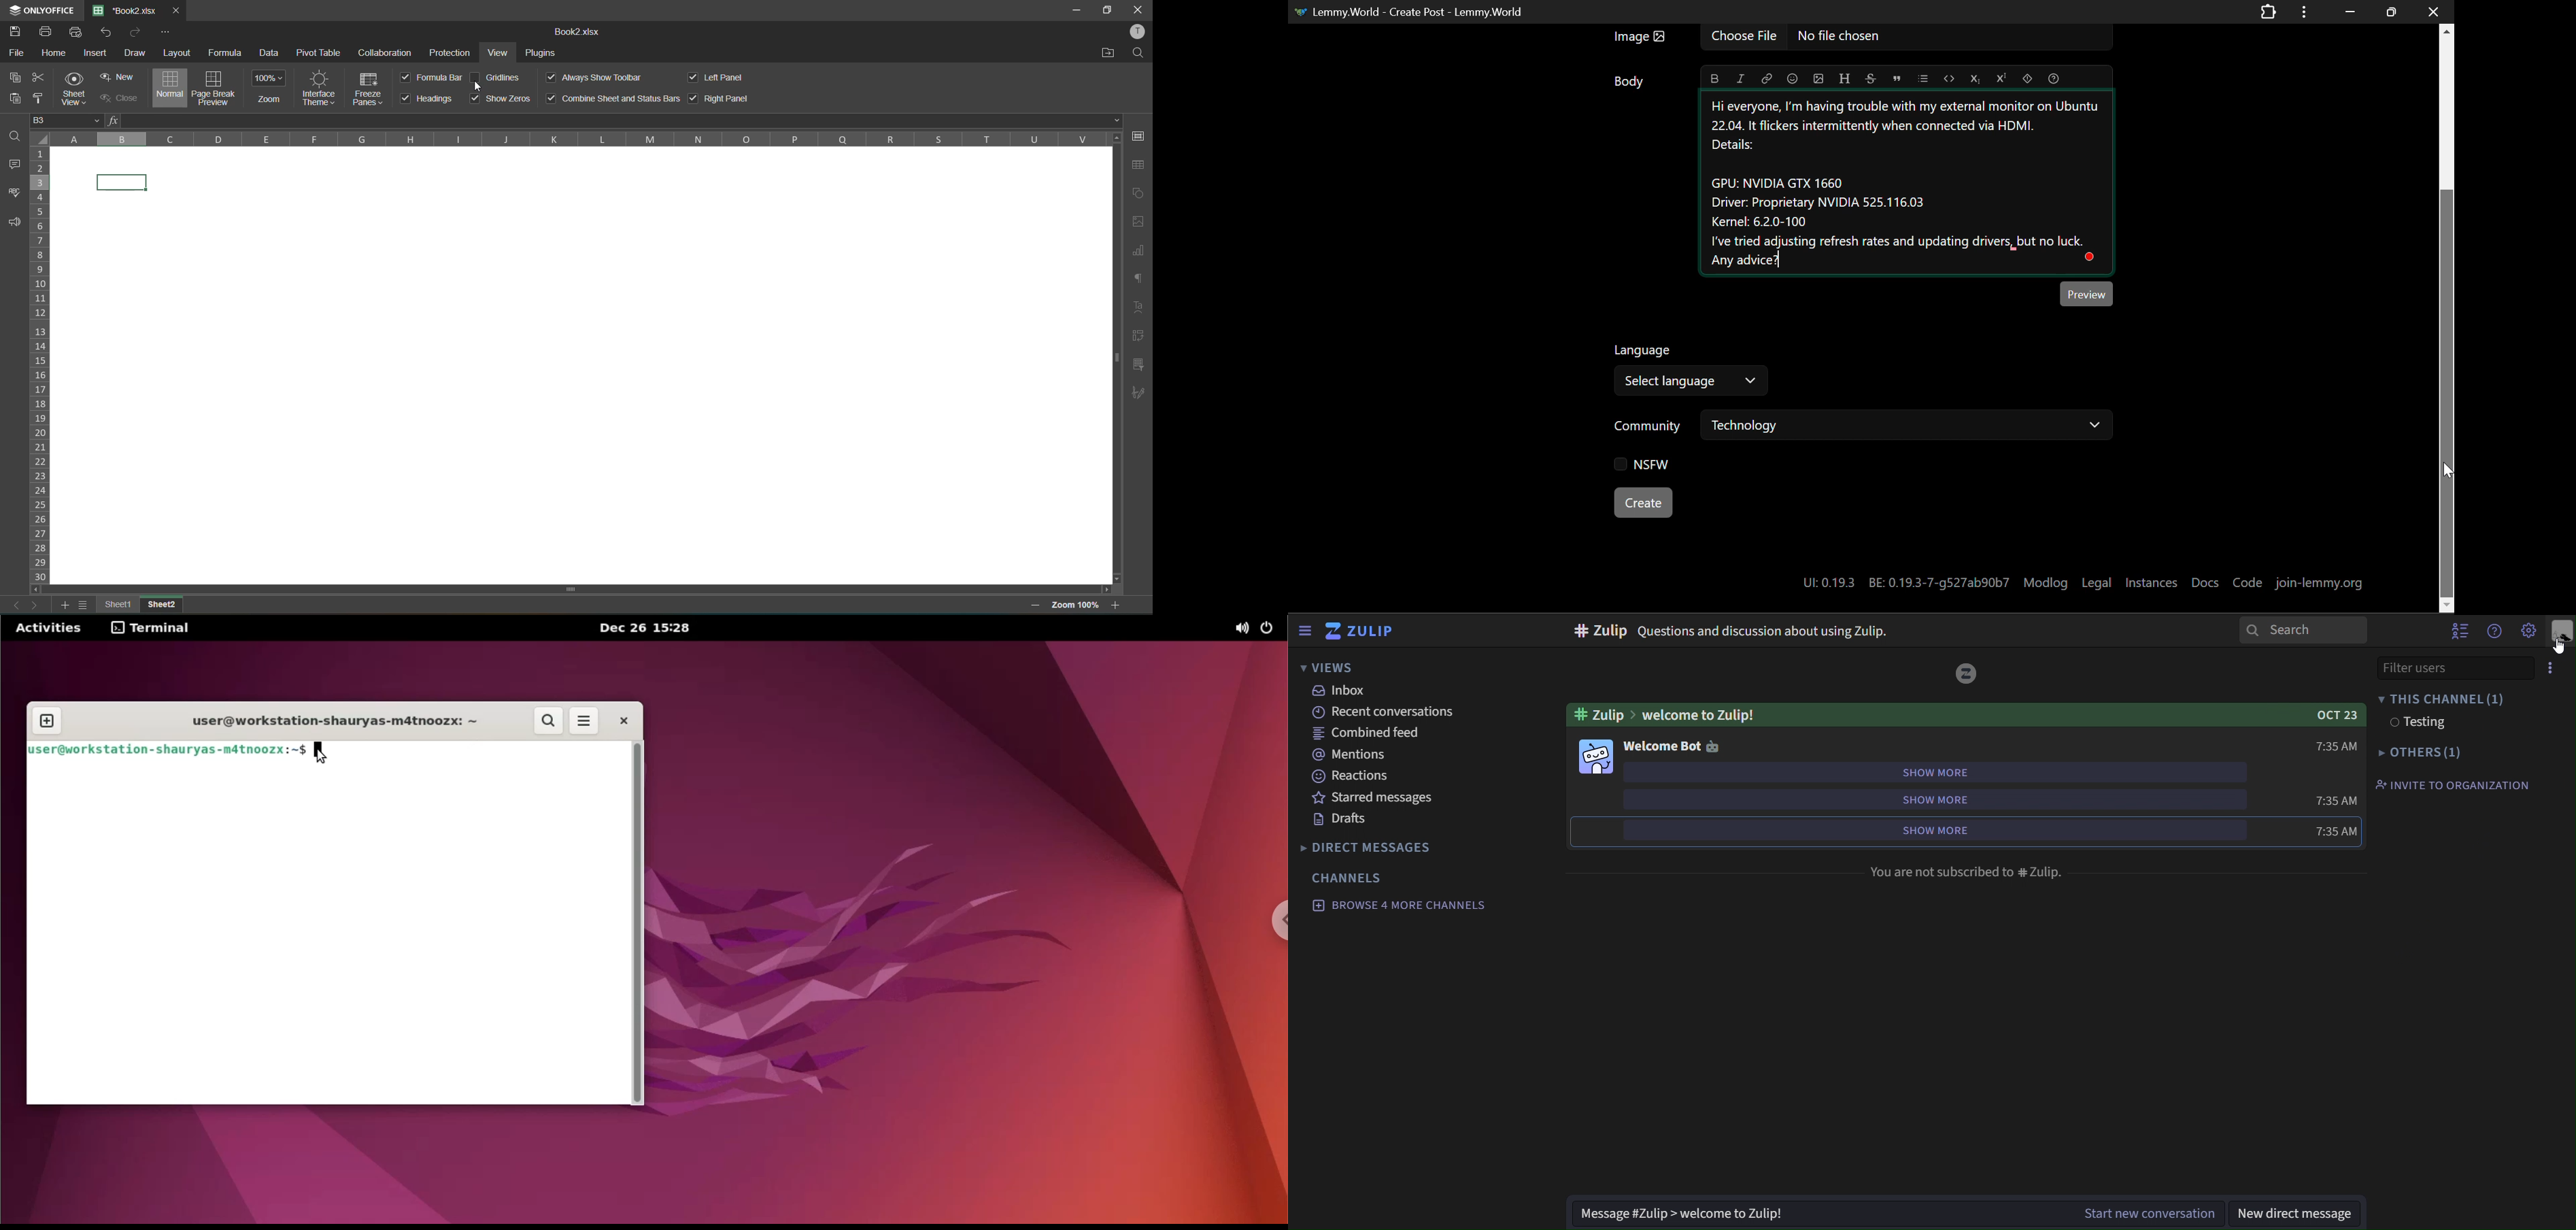  Describe the element at coordinates (1411, 13) in the screenshot. I see `Lemmy.World - Create Post - Lemmy.World` at that location.